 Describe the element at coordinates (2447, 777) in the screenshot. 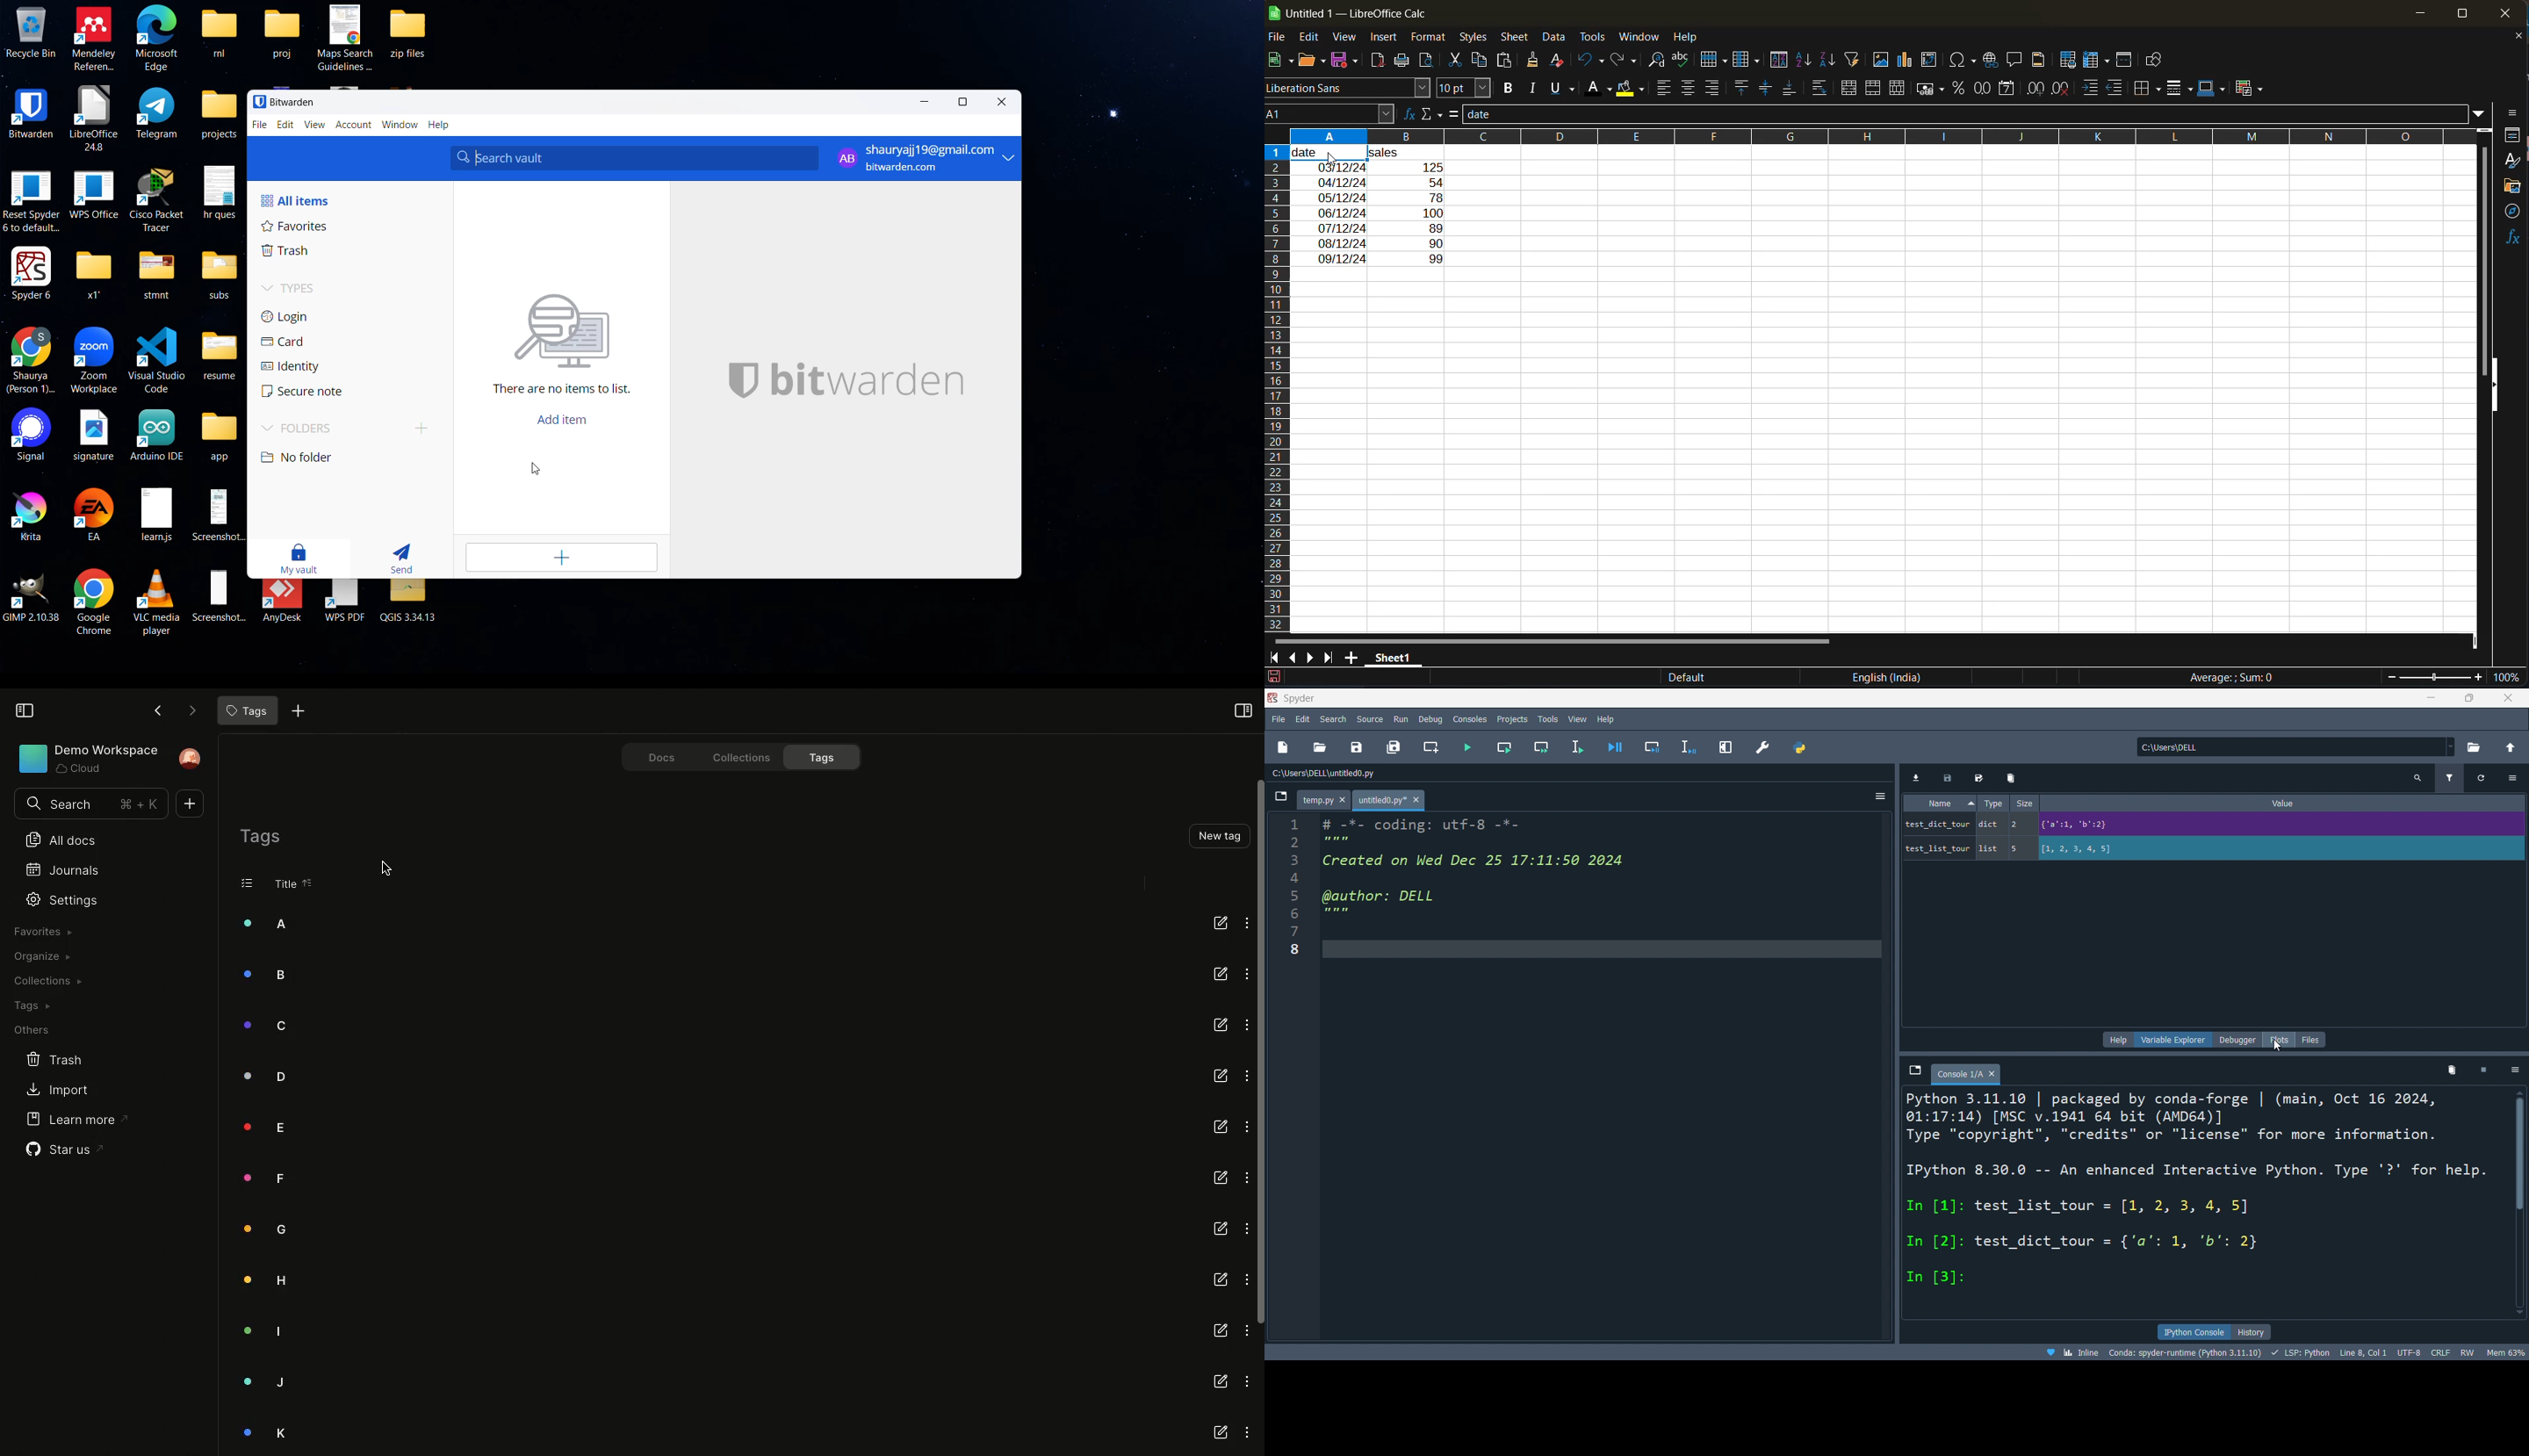

I see `filter` at that location.